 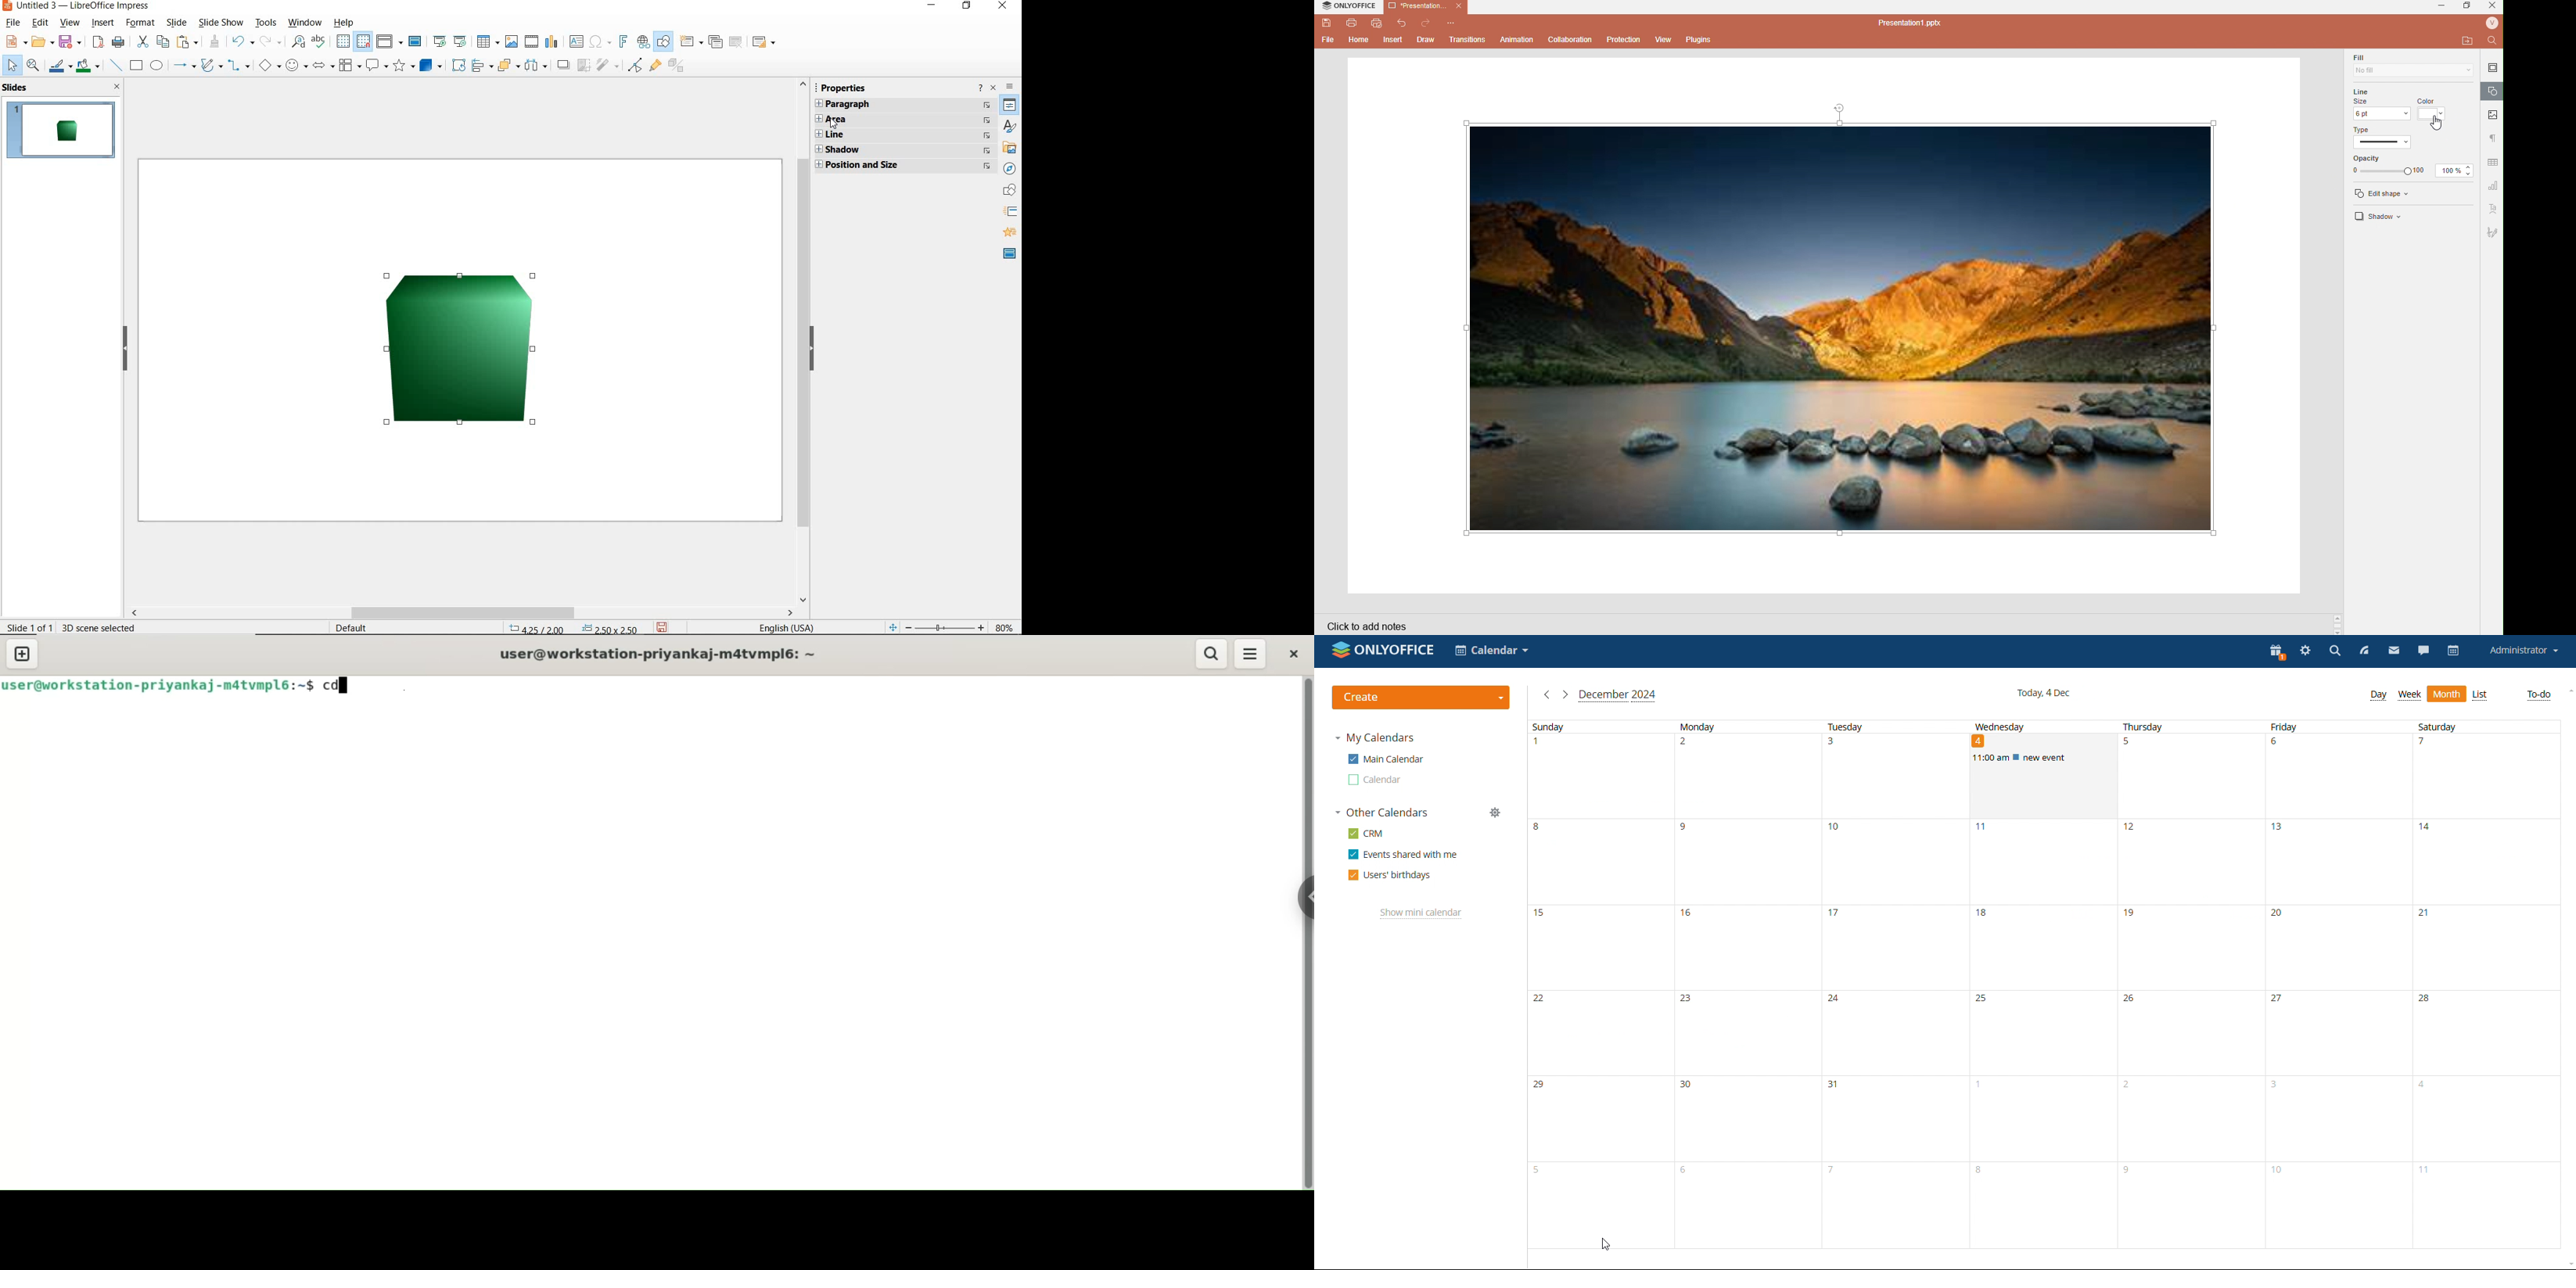 I want to click on Draw, so click(x=1427, y=41).